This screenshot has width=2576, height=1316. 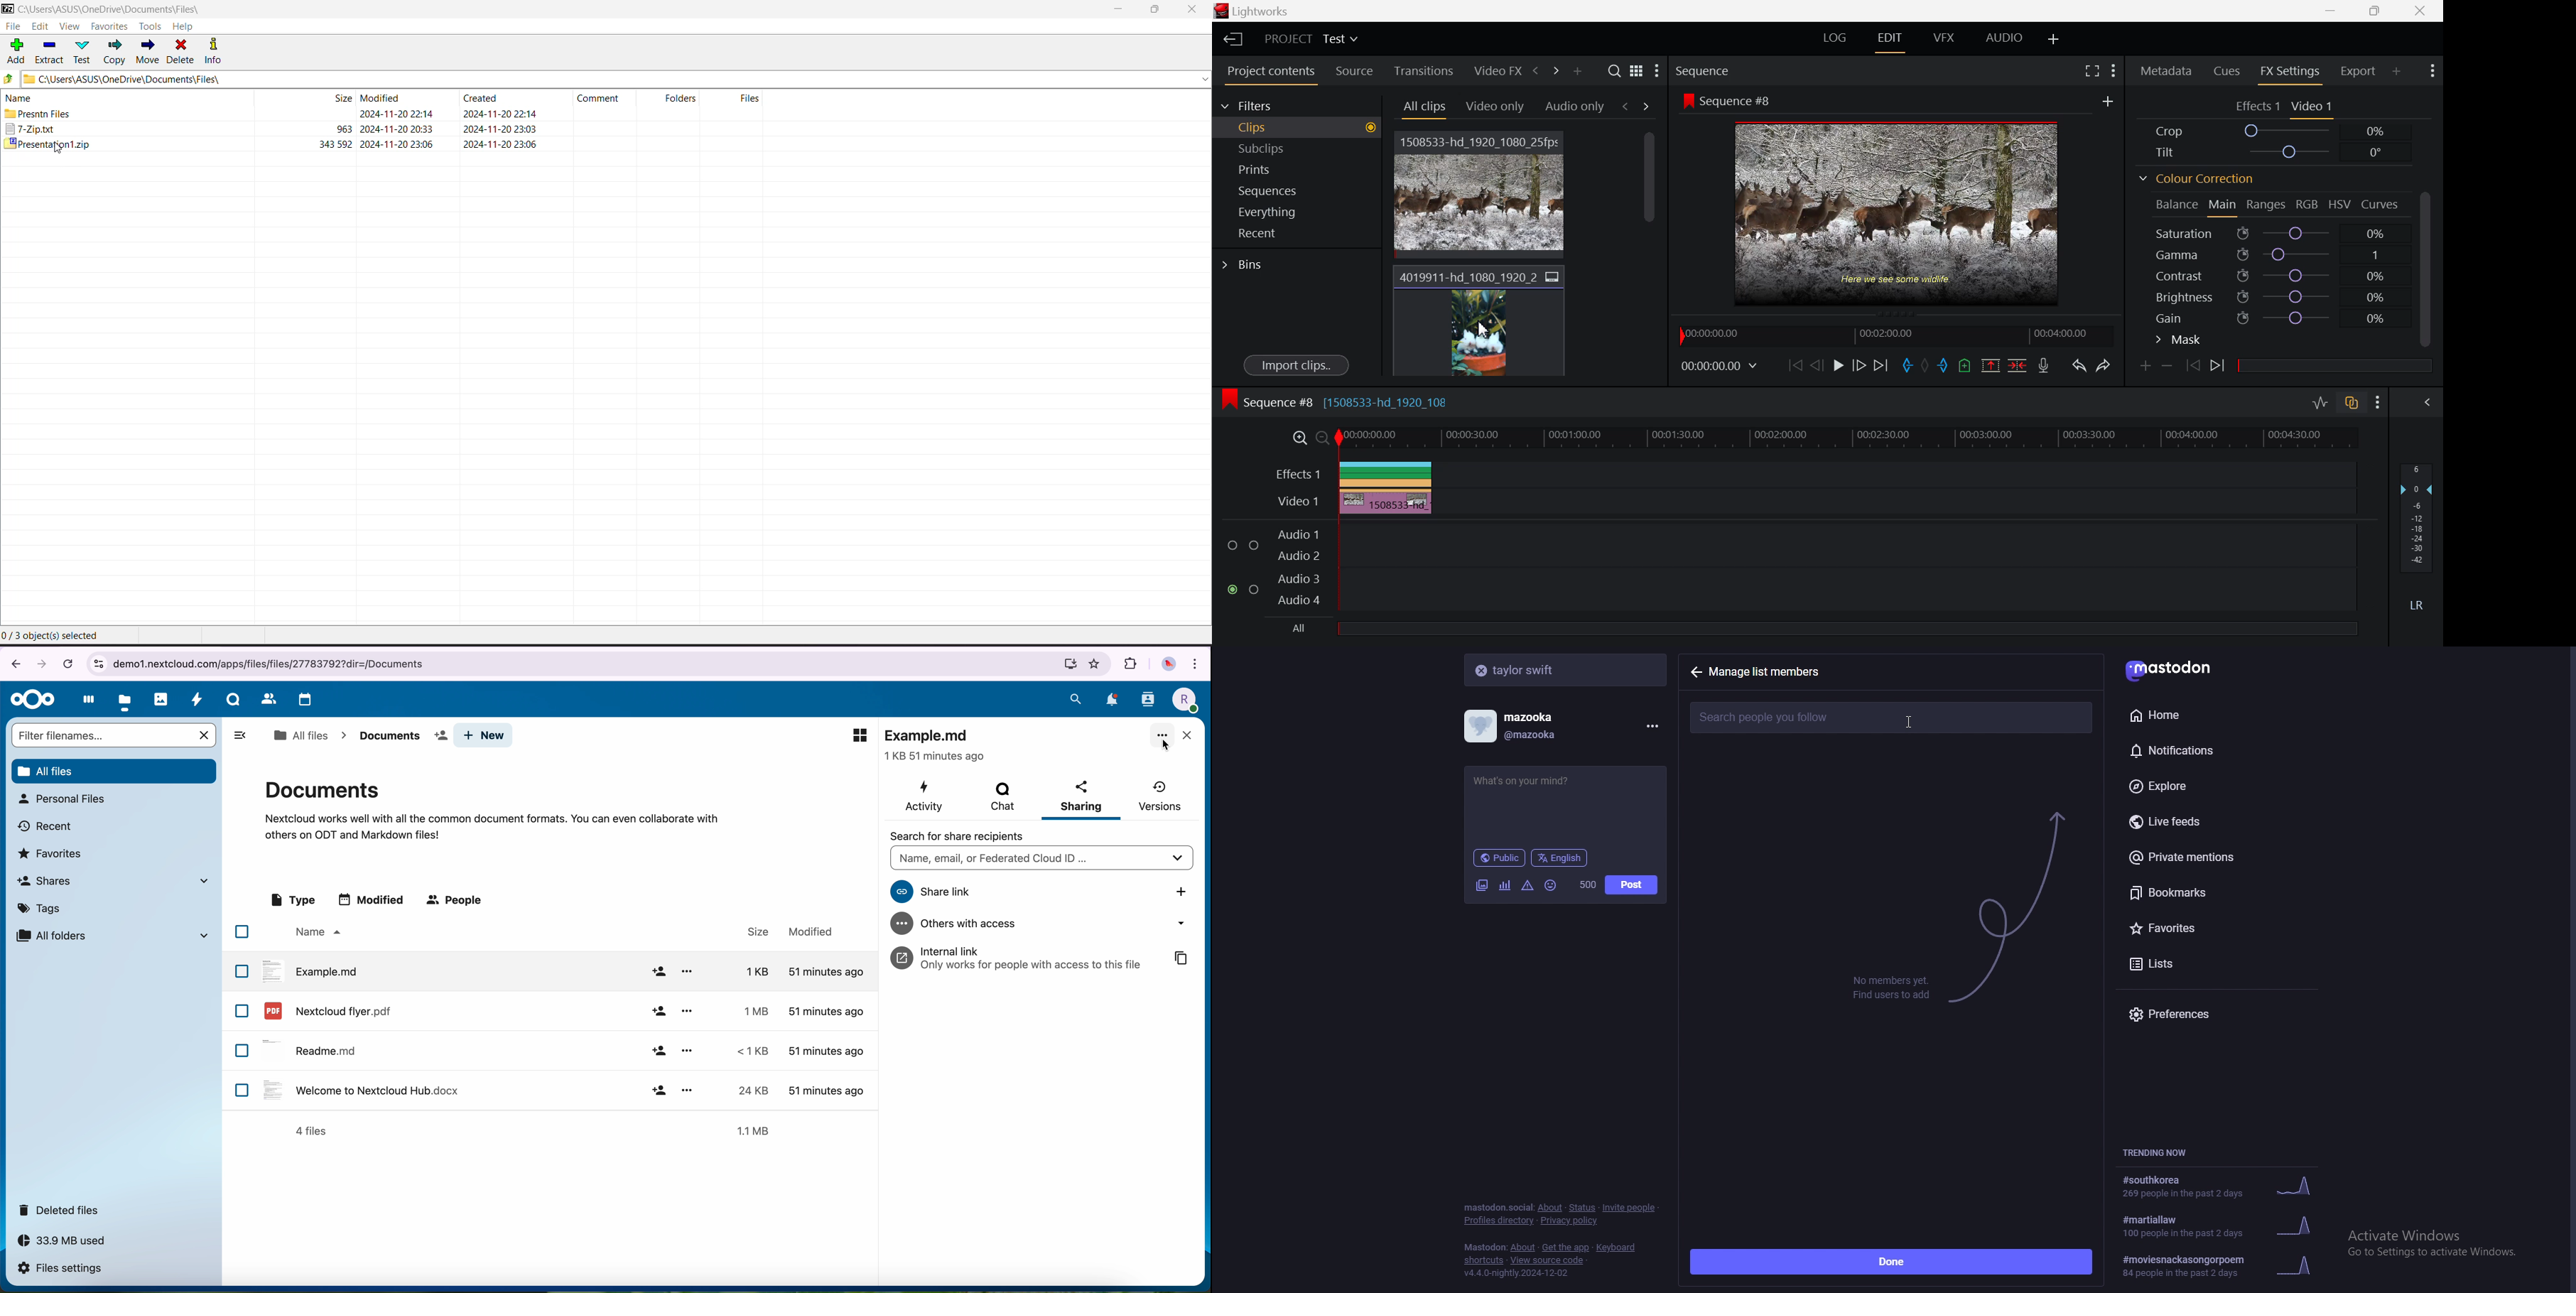 I want to click on trending, so click(x=2228, y=1225).